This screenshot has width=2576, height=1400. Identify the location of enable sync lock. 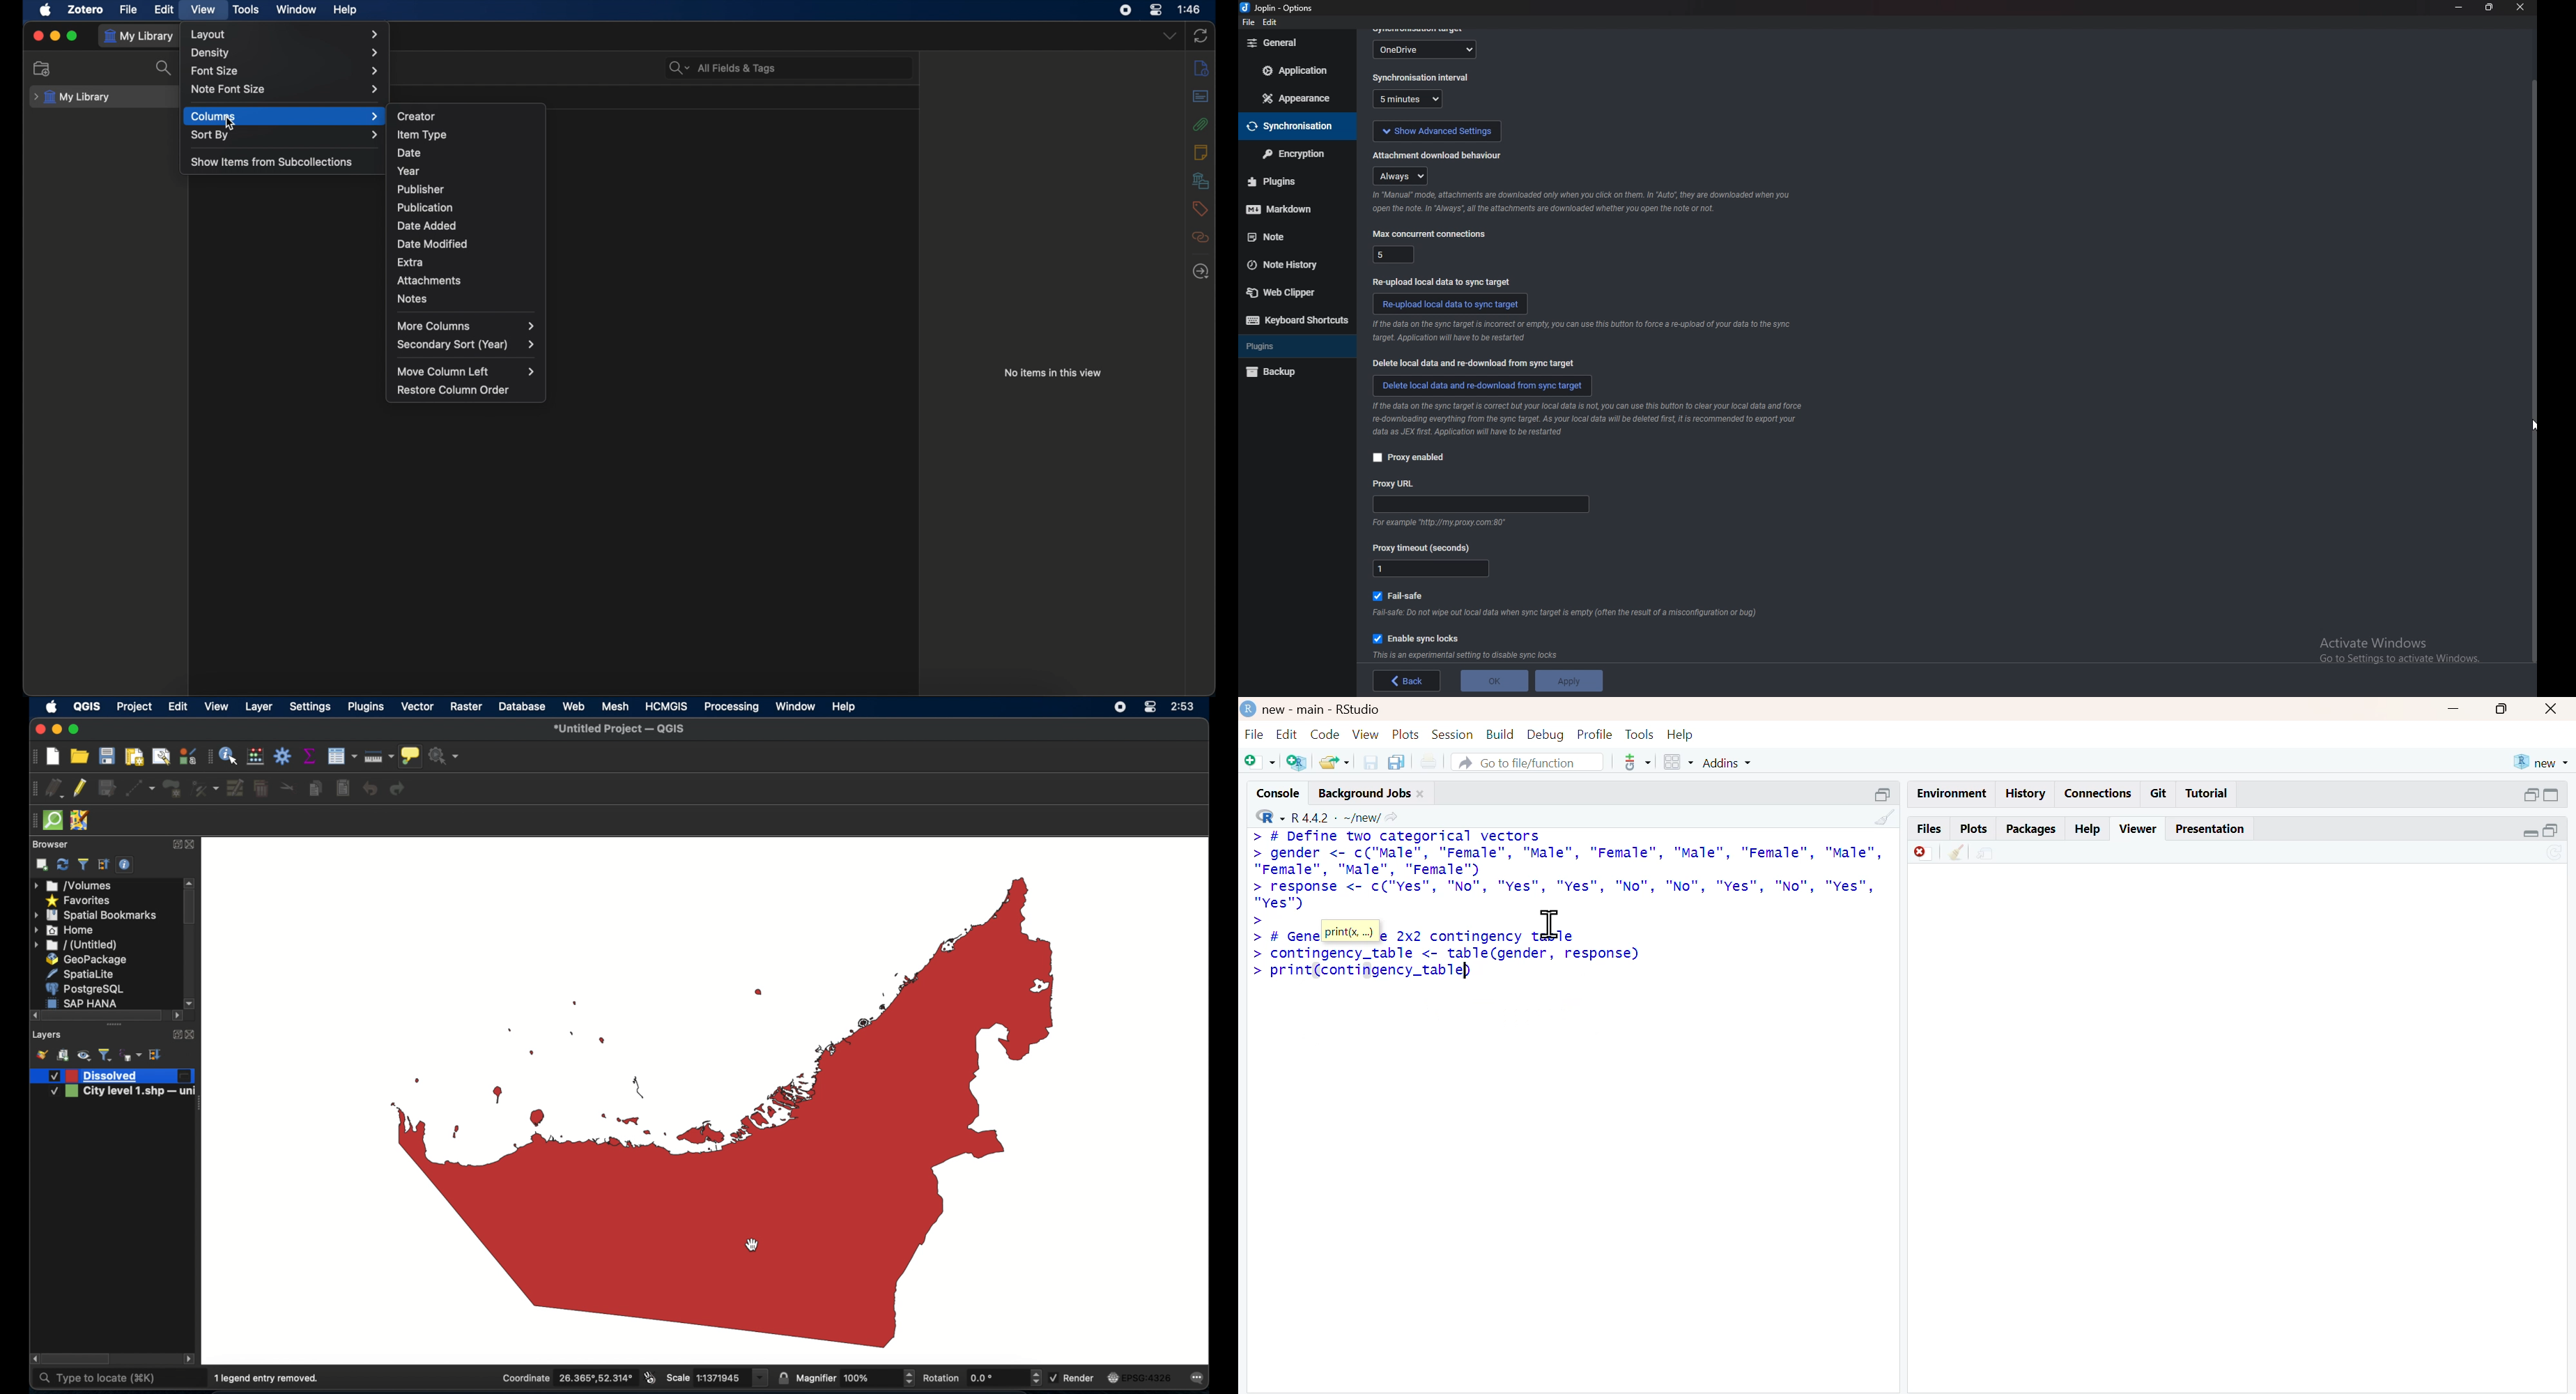
(1421, 637).